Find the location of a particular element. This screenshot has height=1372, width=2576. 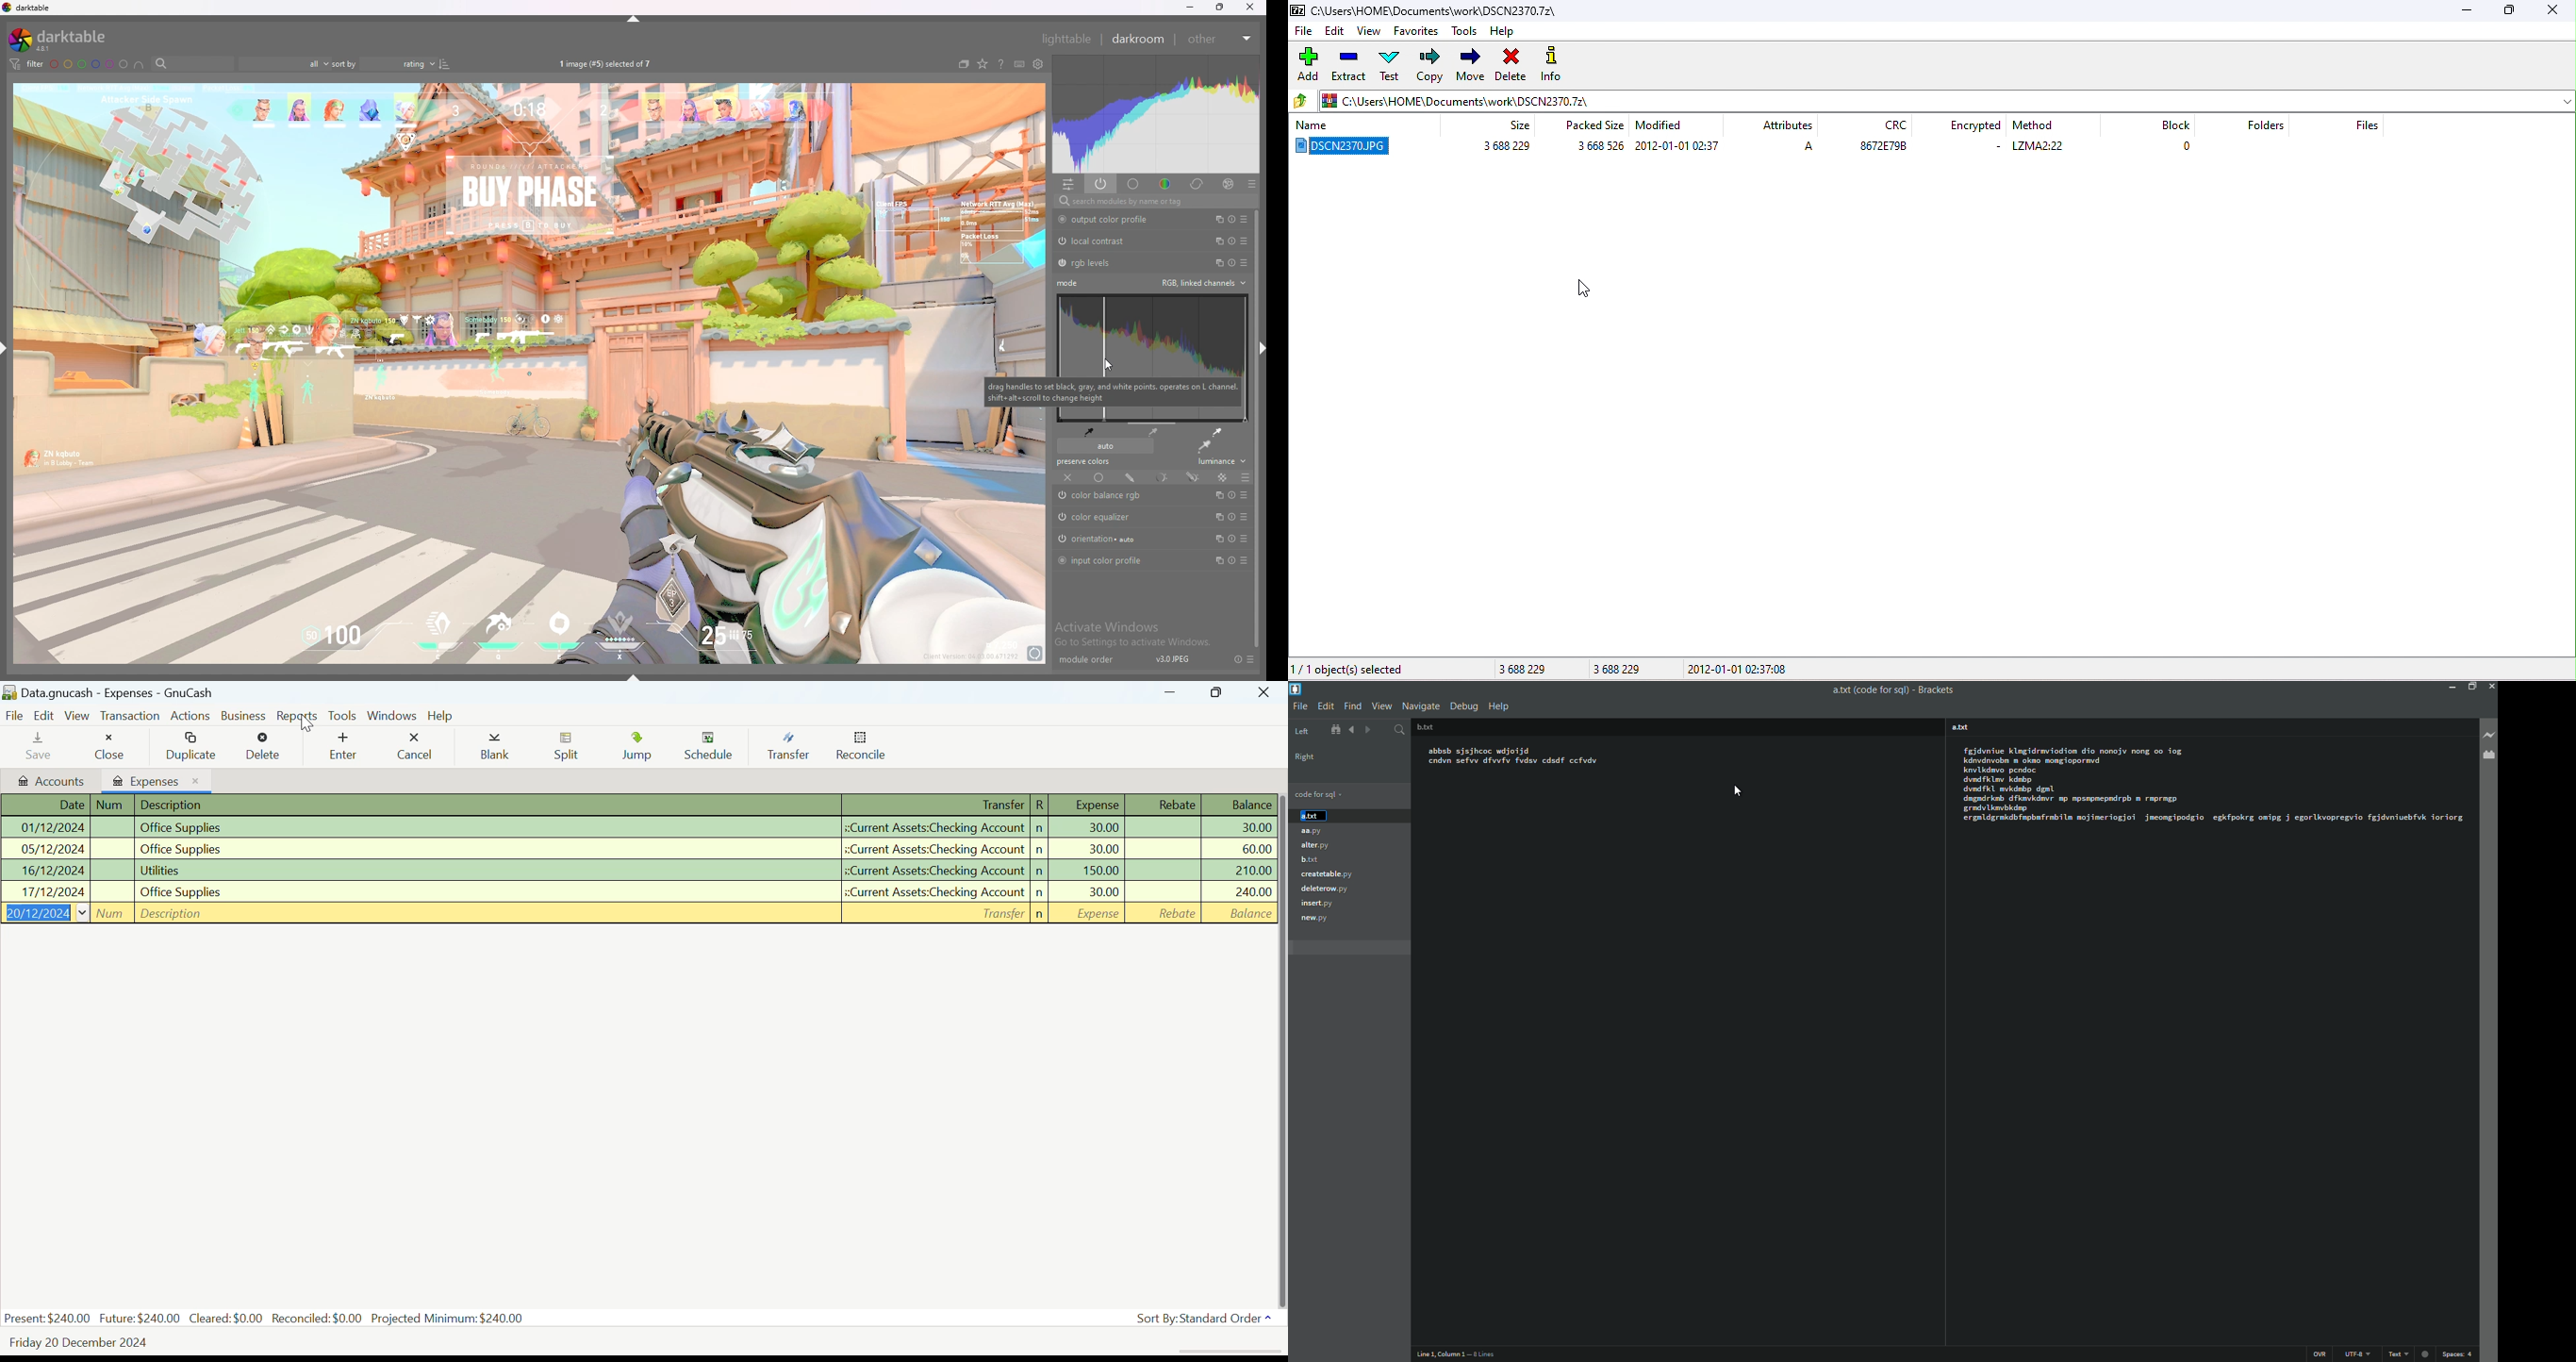

Live preview is located at coordinates (2489, 737).